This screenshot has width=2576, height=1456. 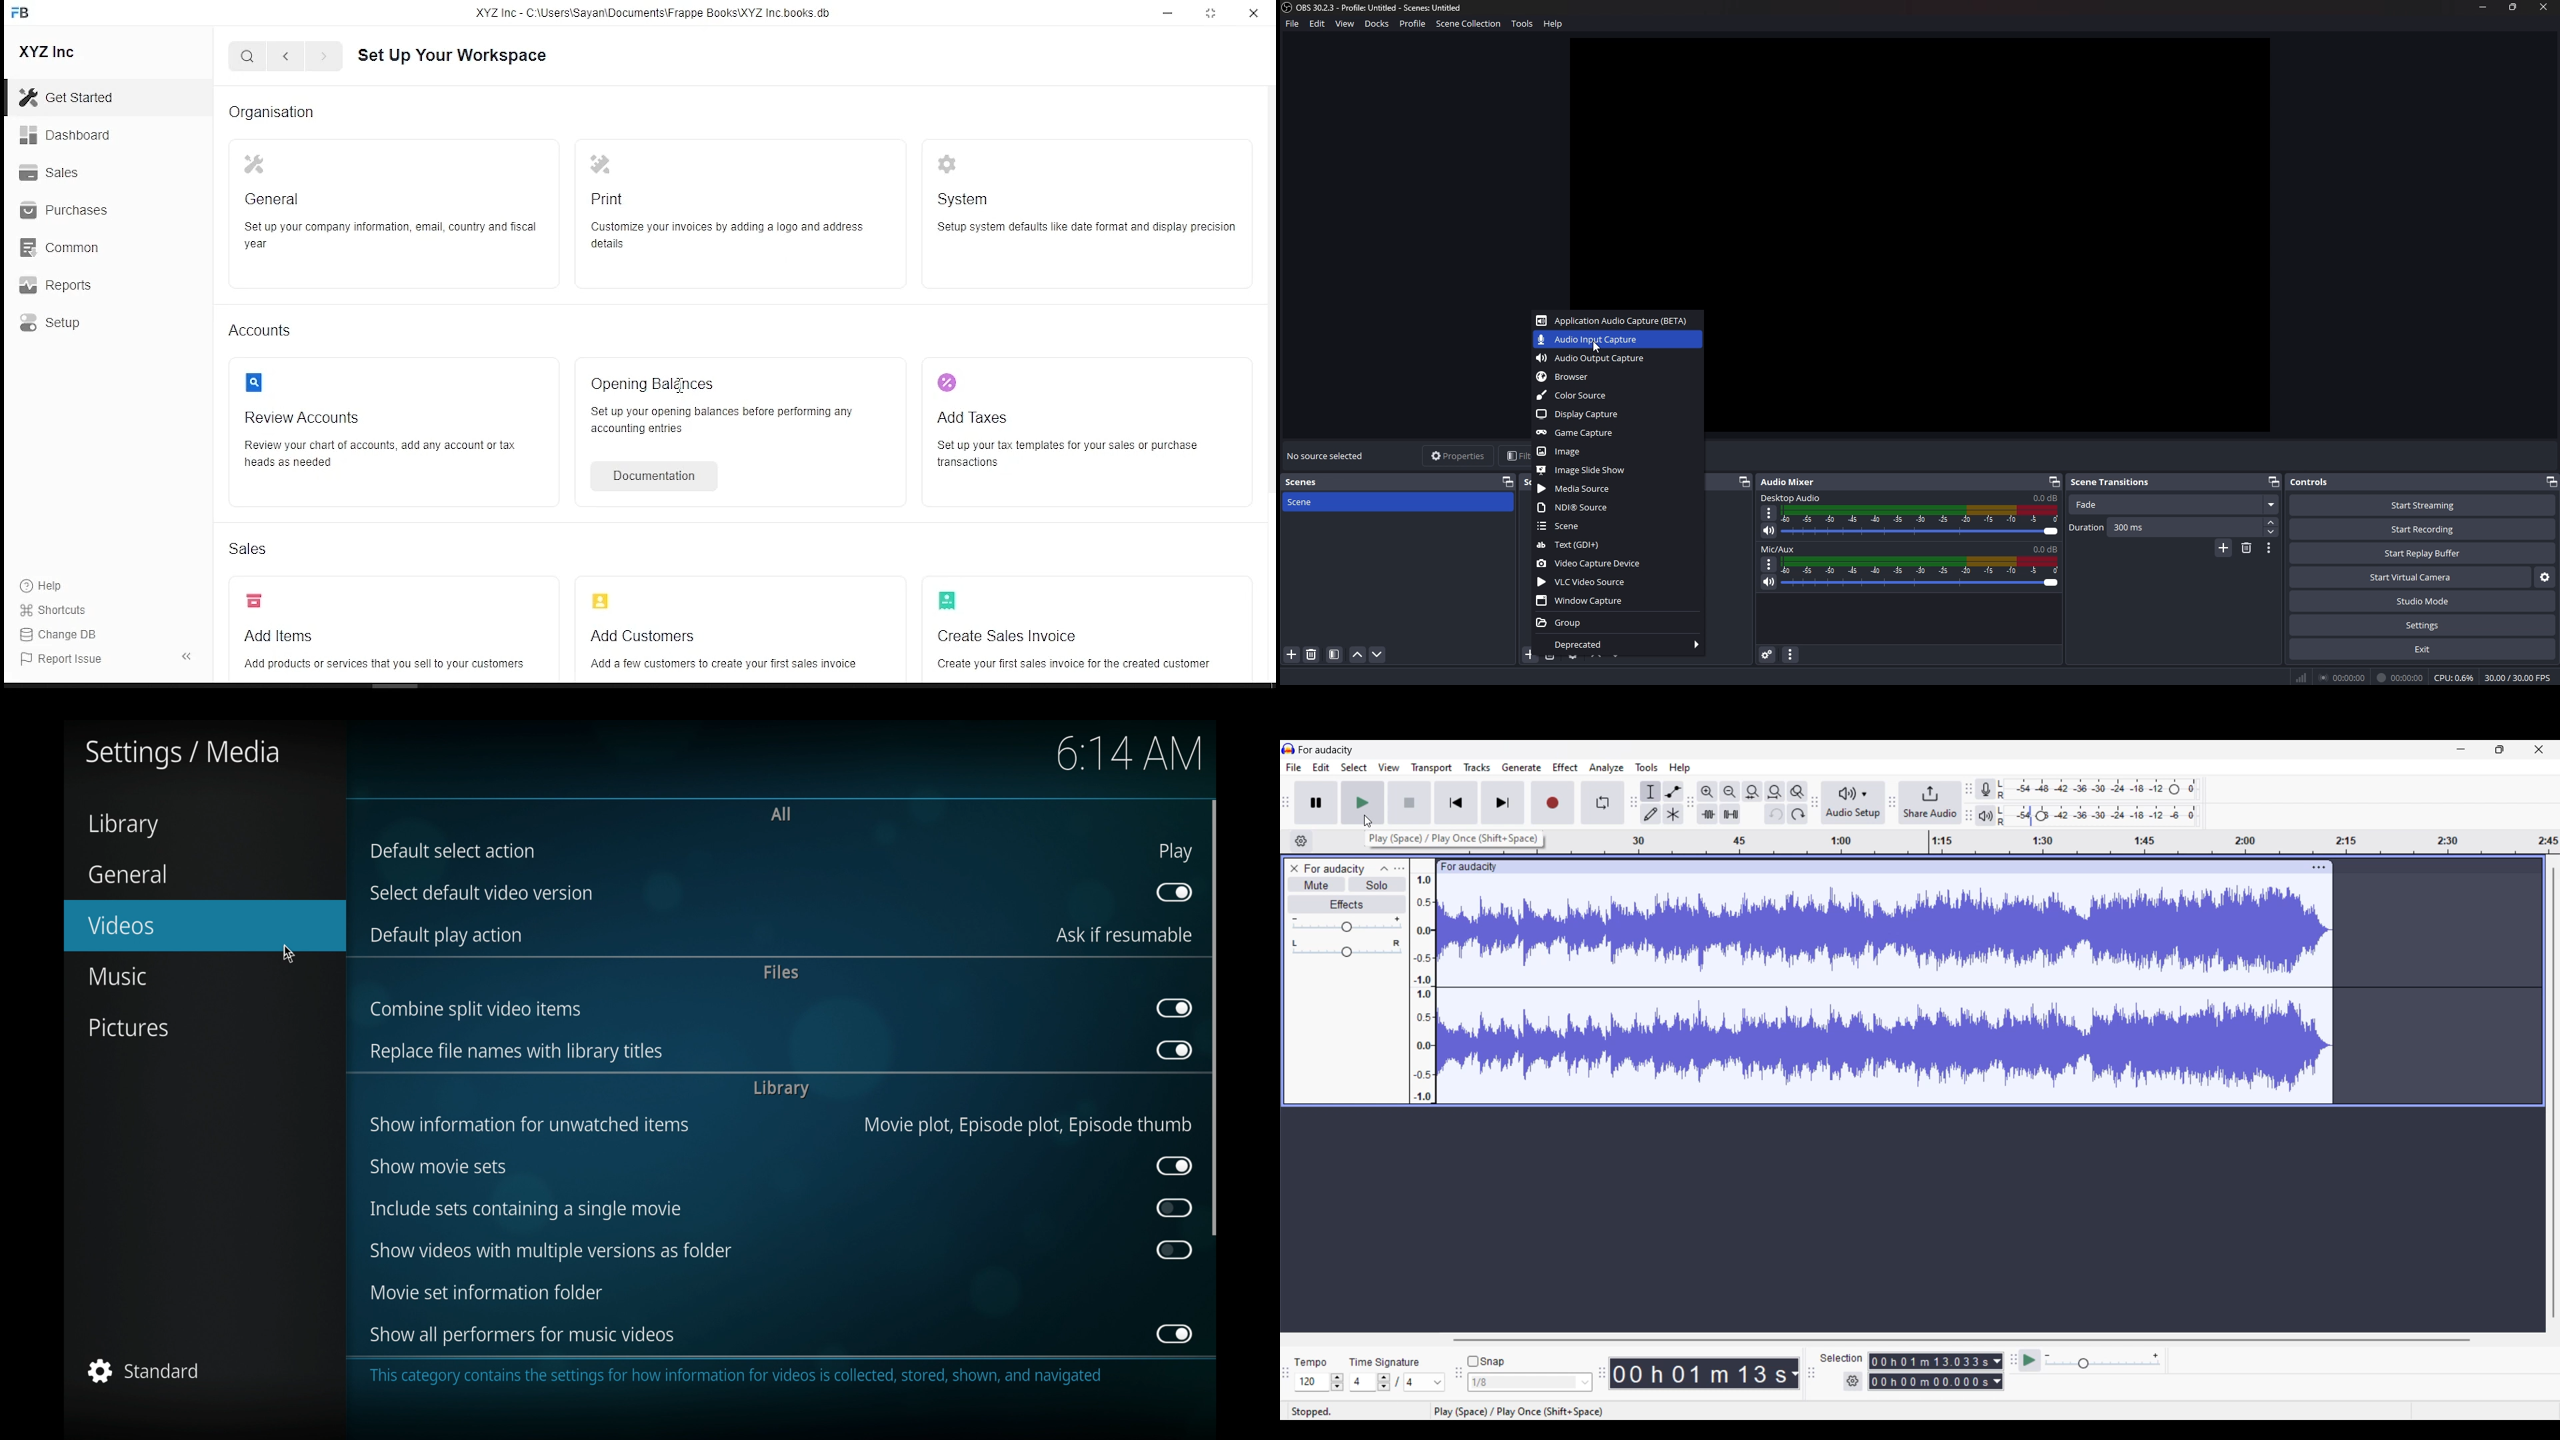 I want to click on Reports, so click(x=54, y=285).